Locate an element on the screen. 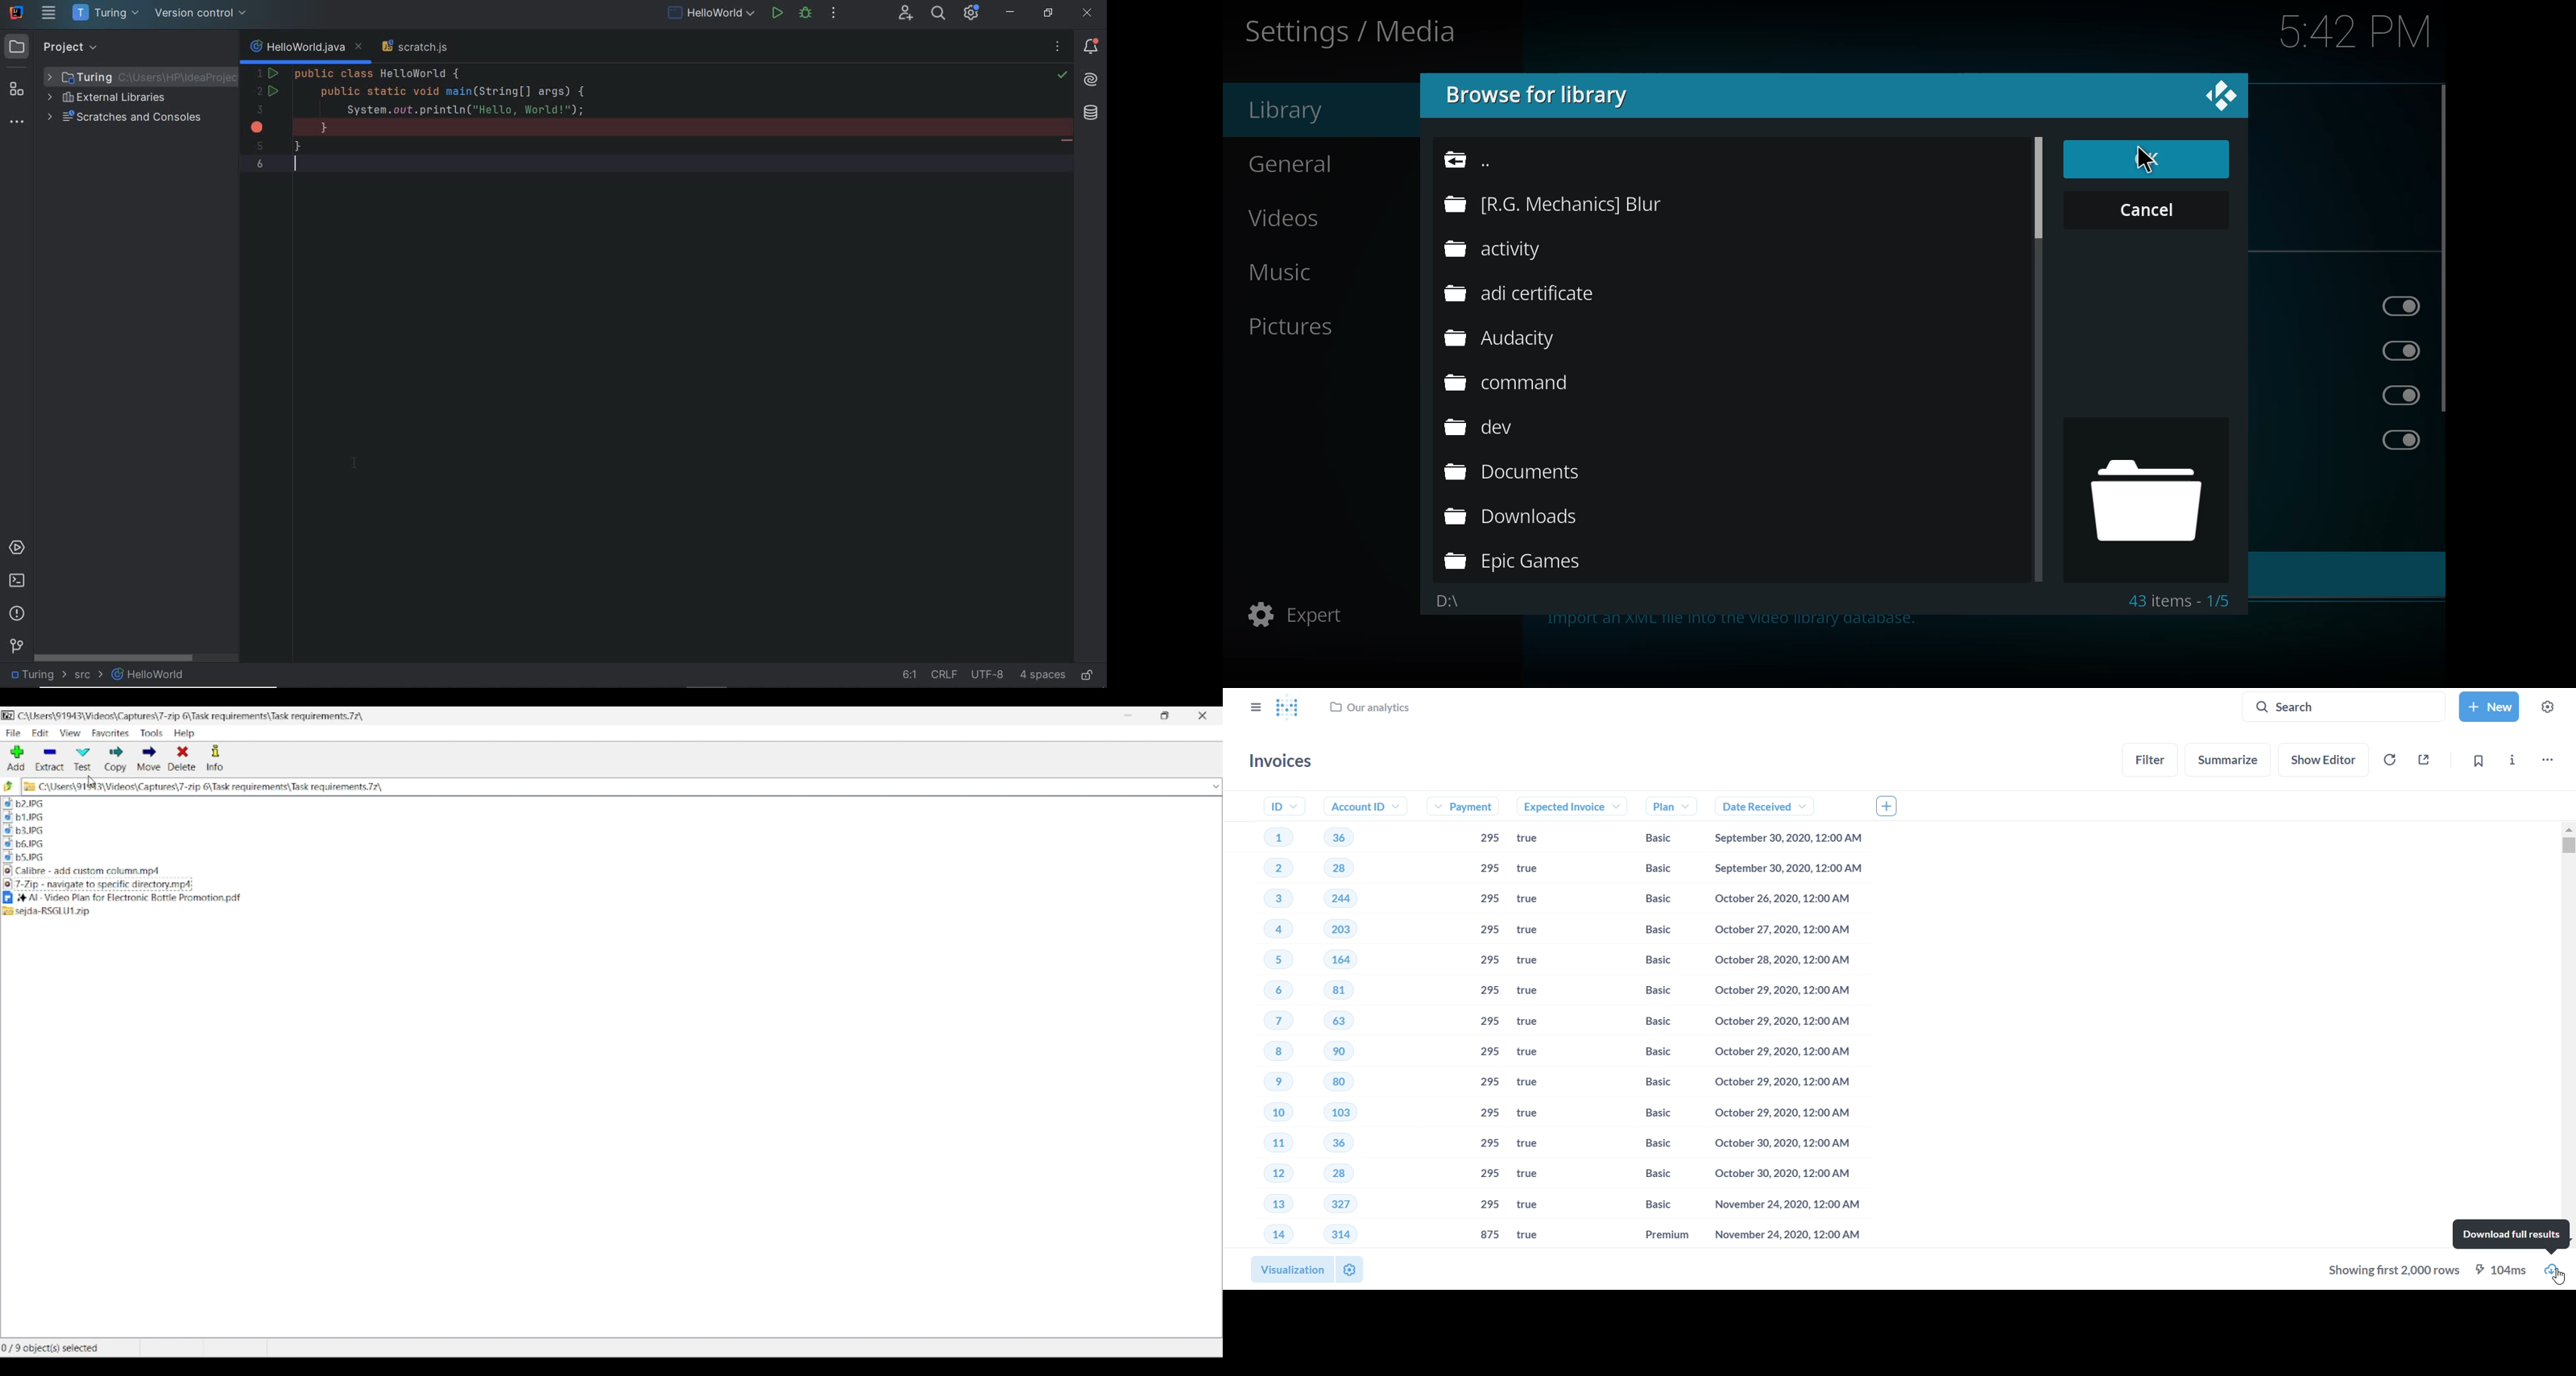 The height and width of the screenshot is (1400, 2576). 295 is located at coordinates (1488, 962).